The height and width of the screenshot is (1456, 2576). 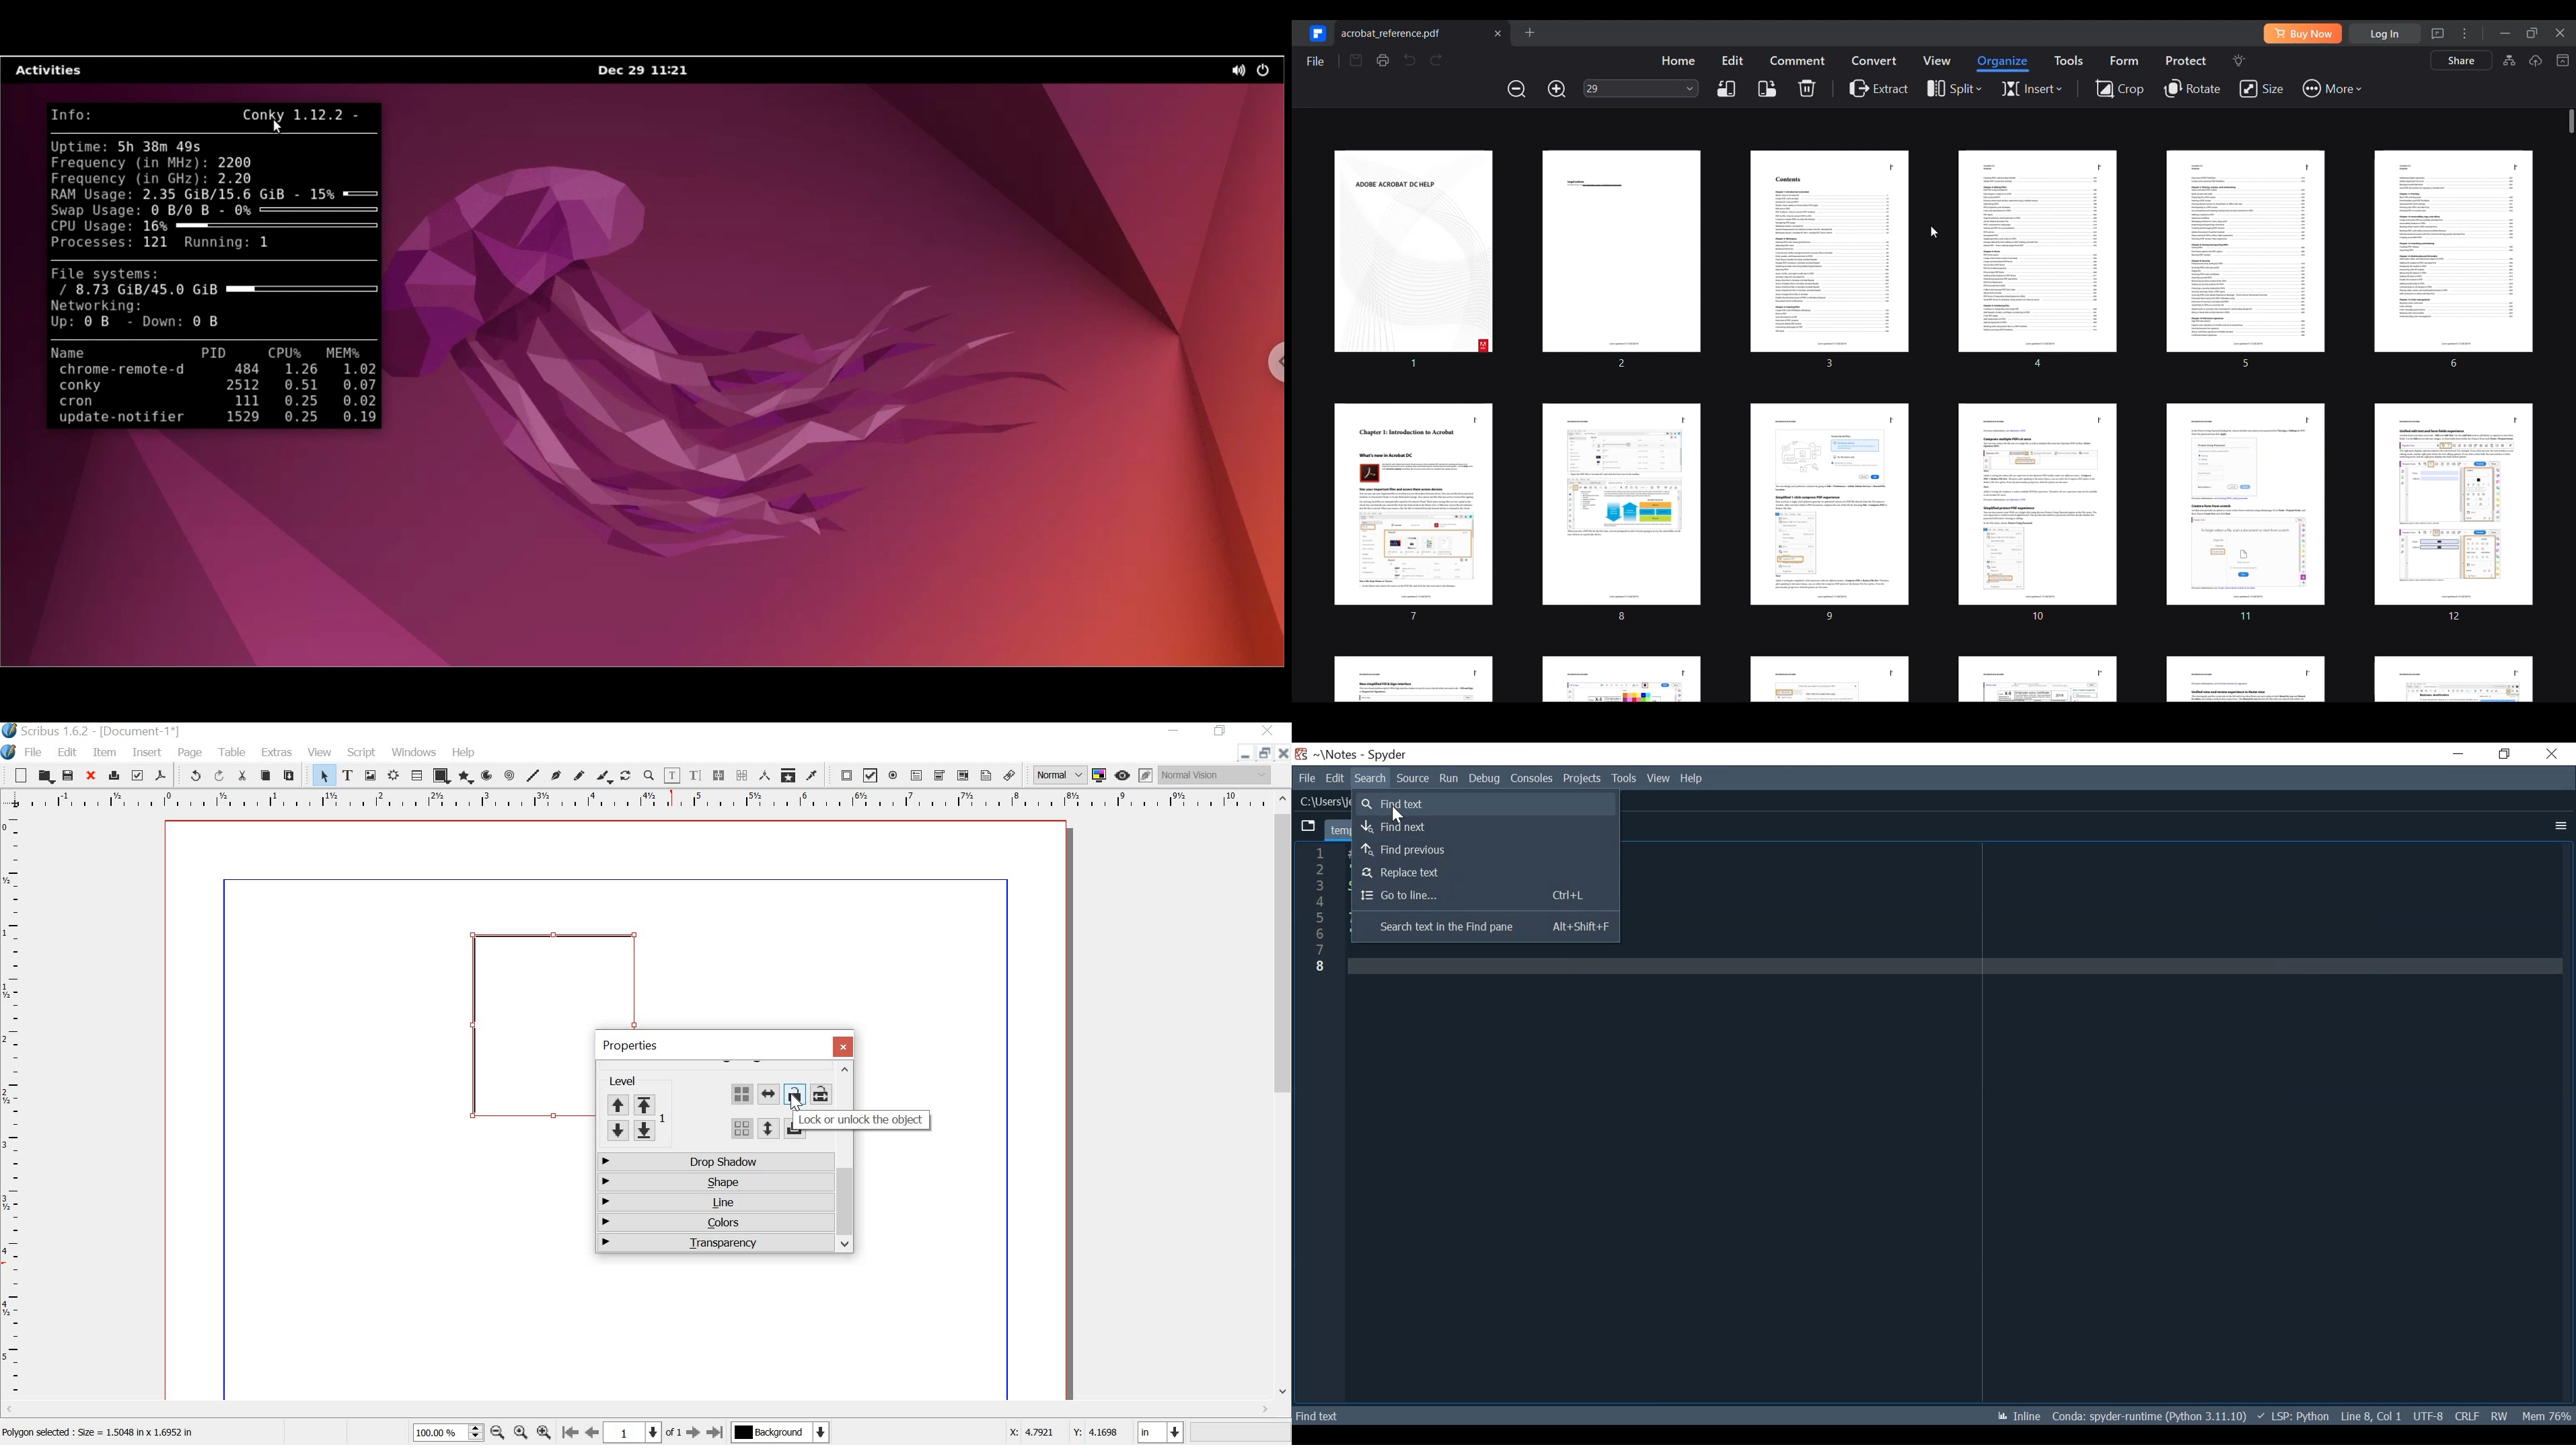 I want to click on Insert page options, so click(x=2032, y=89).